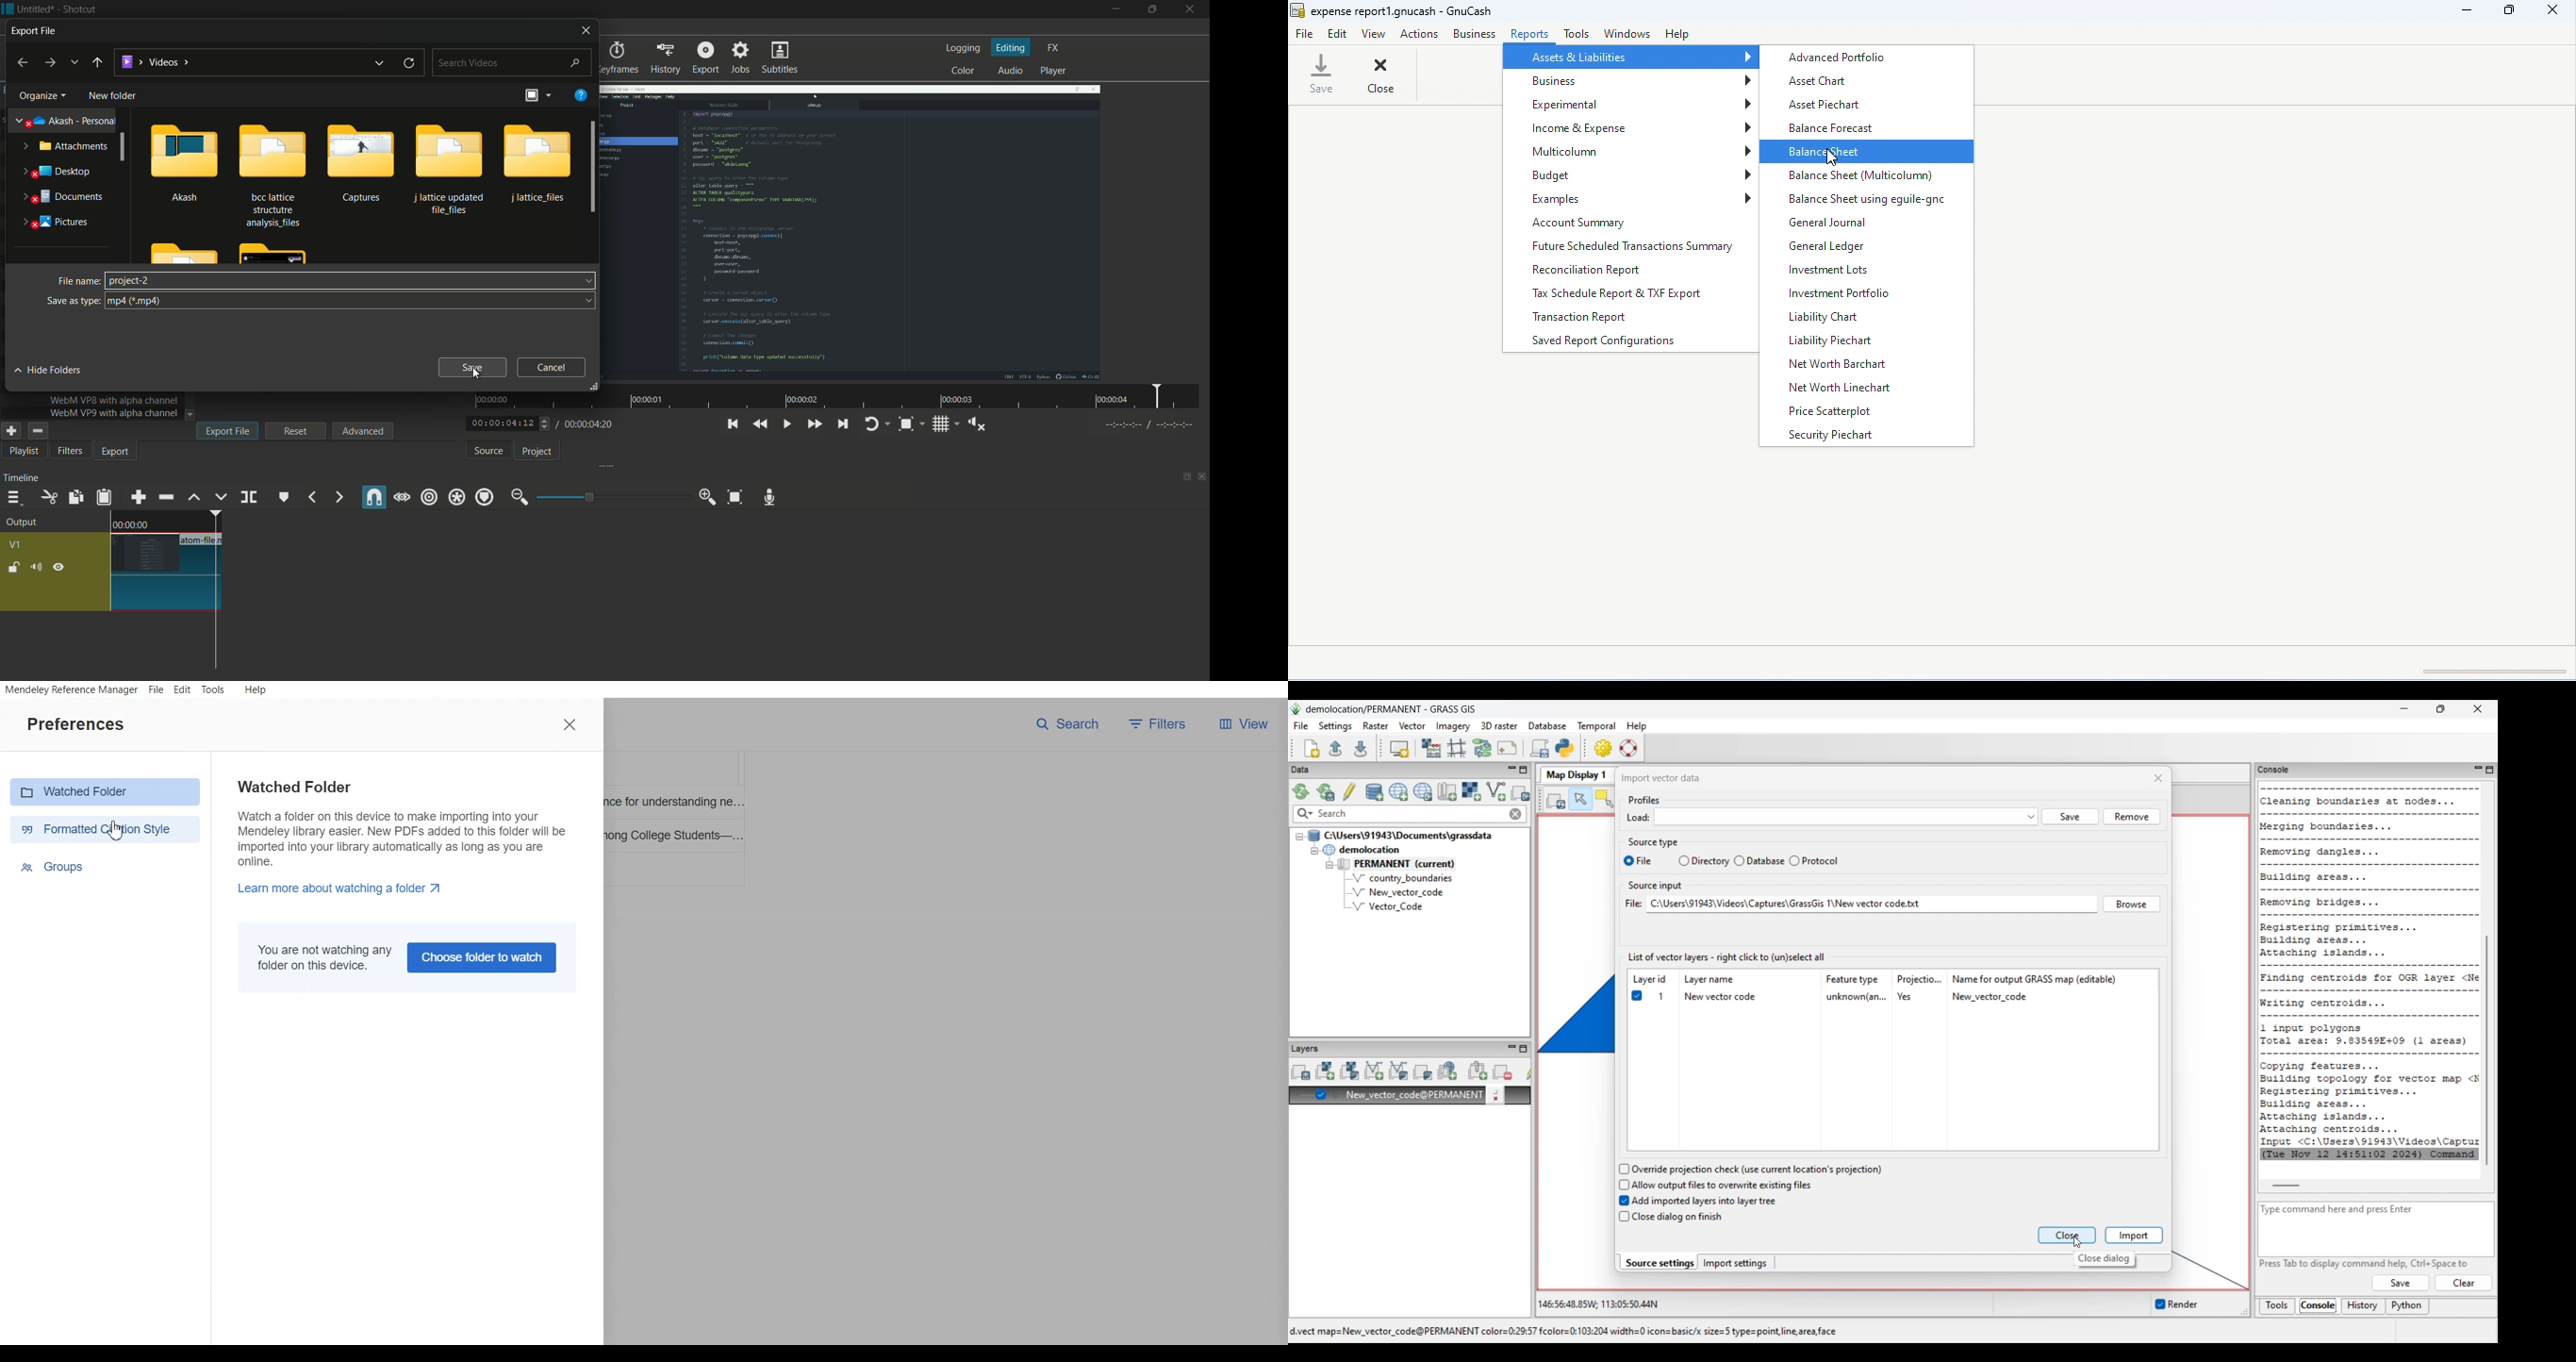 This screenshot has height=1372, width=2576. I want to click on balance sheet (multicolumn), so click(1862, 175).